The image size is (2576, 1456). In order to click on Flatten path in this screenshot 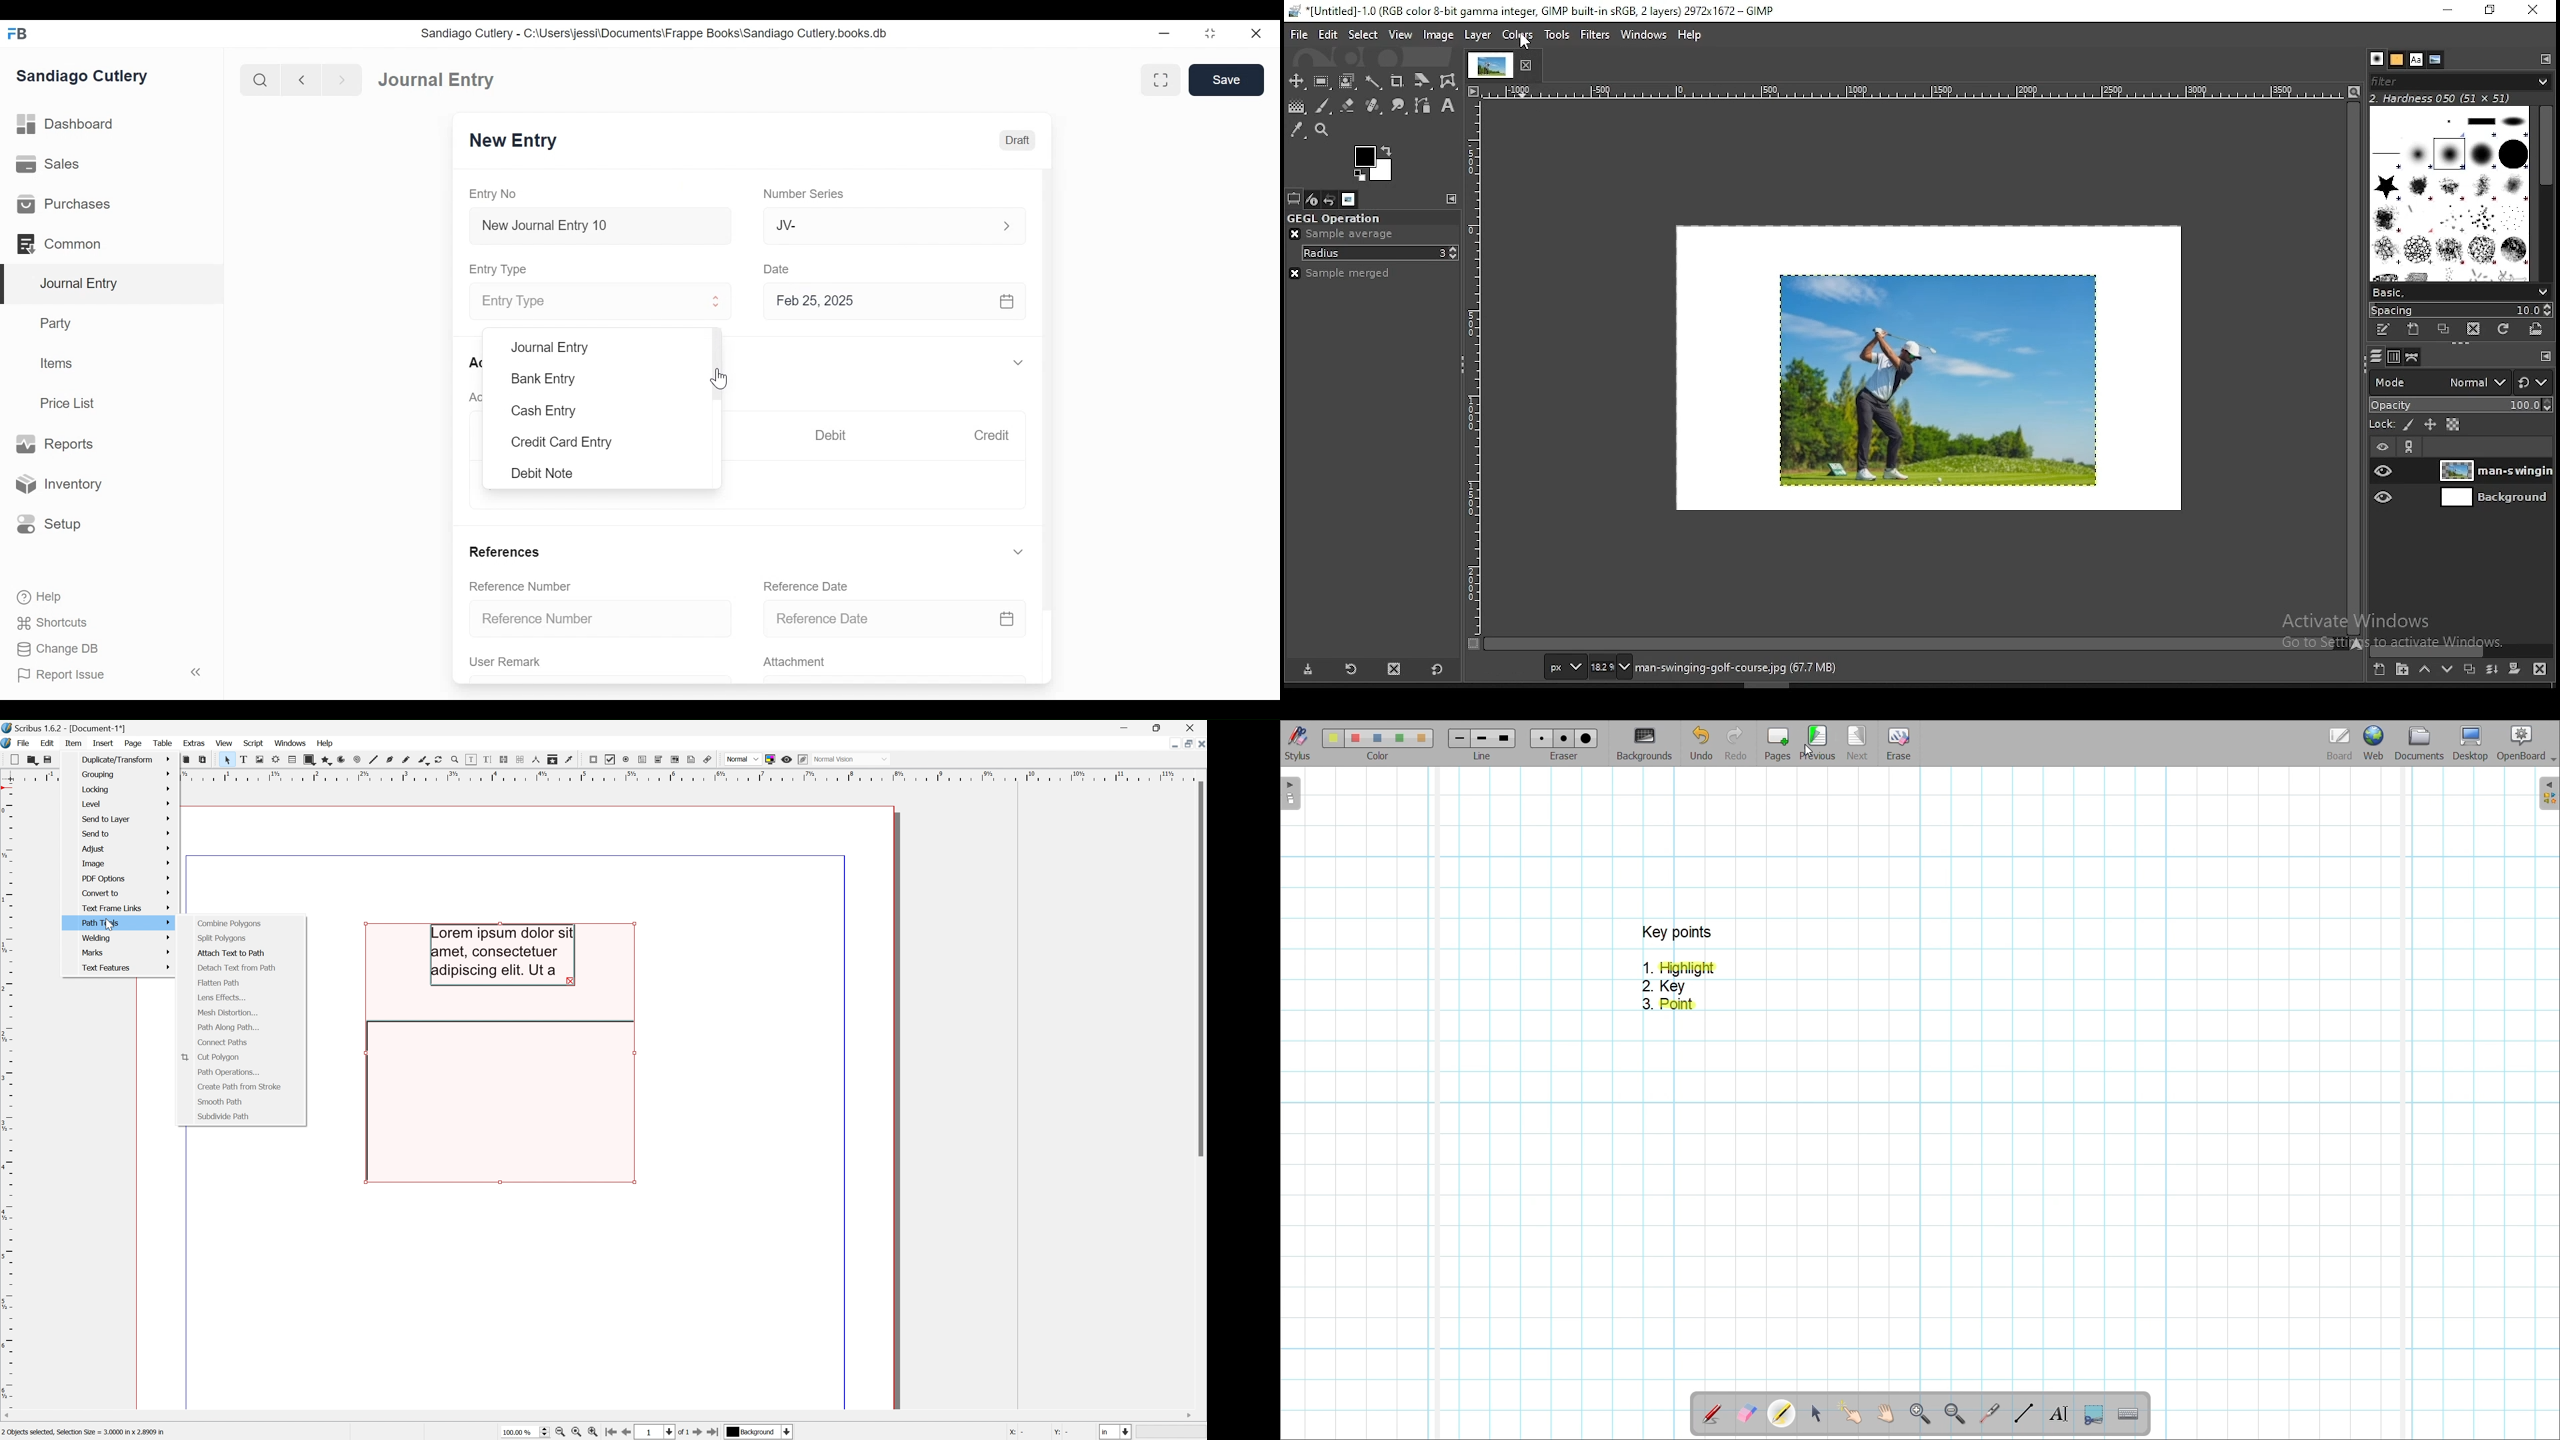, I will do `click(218, 982)`.